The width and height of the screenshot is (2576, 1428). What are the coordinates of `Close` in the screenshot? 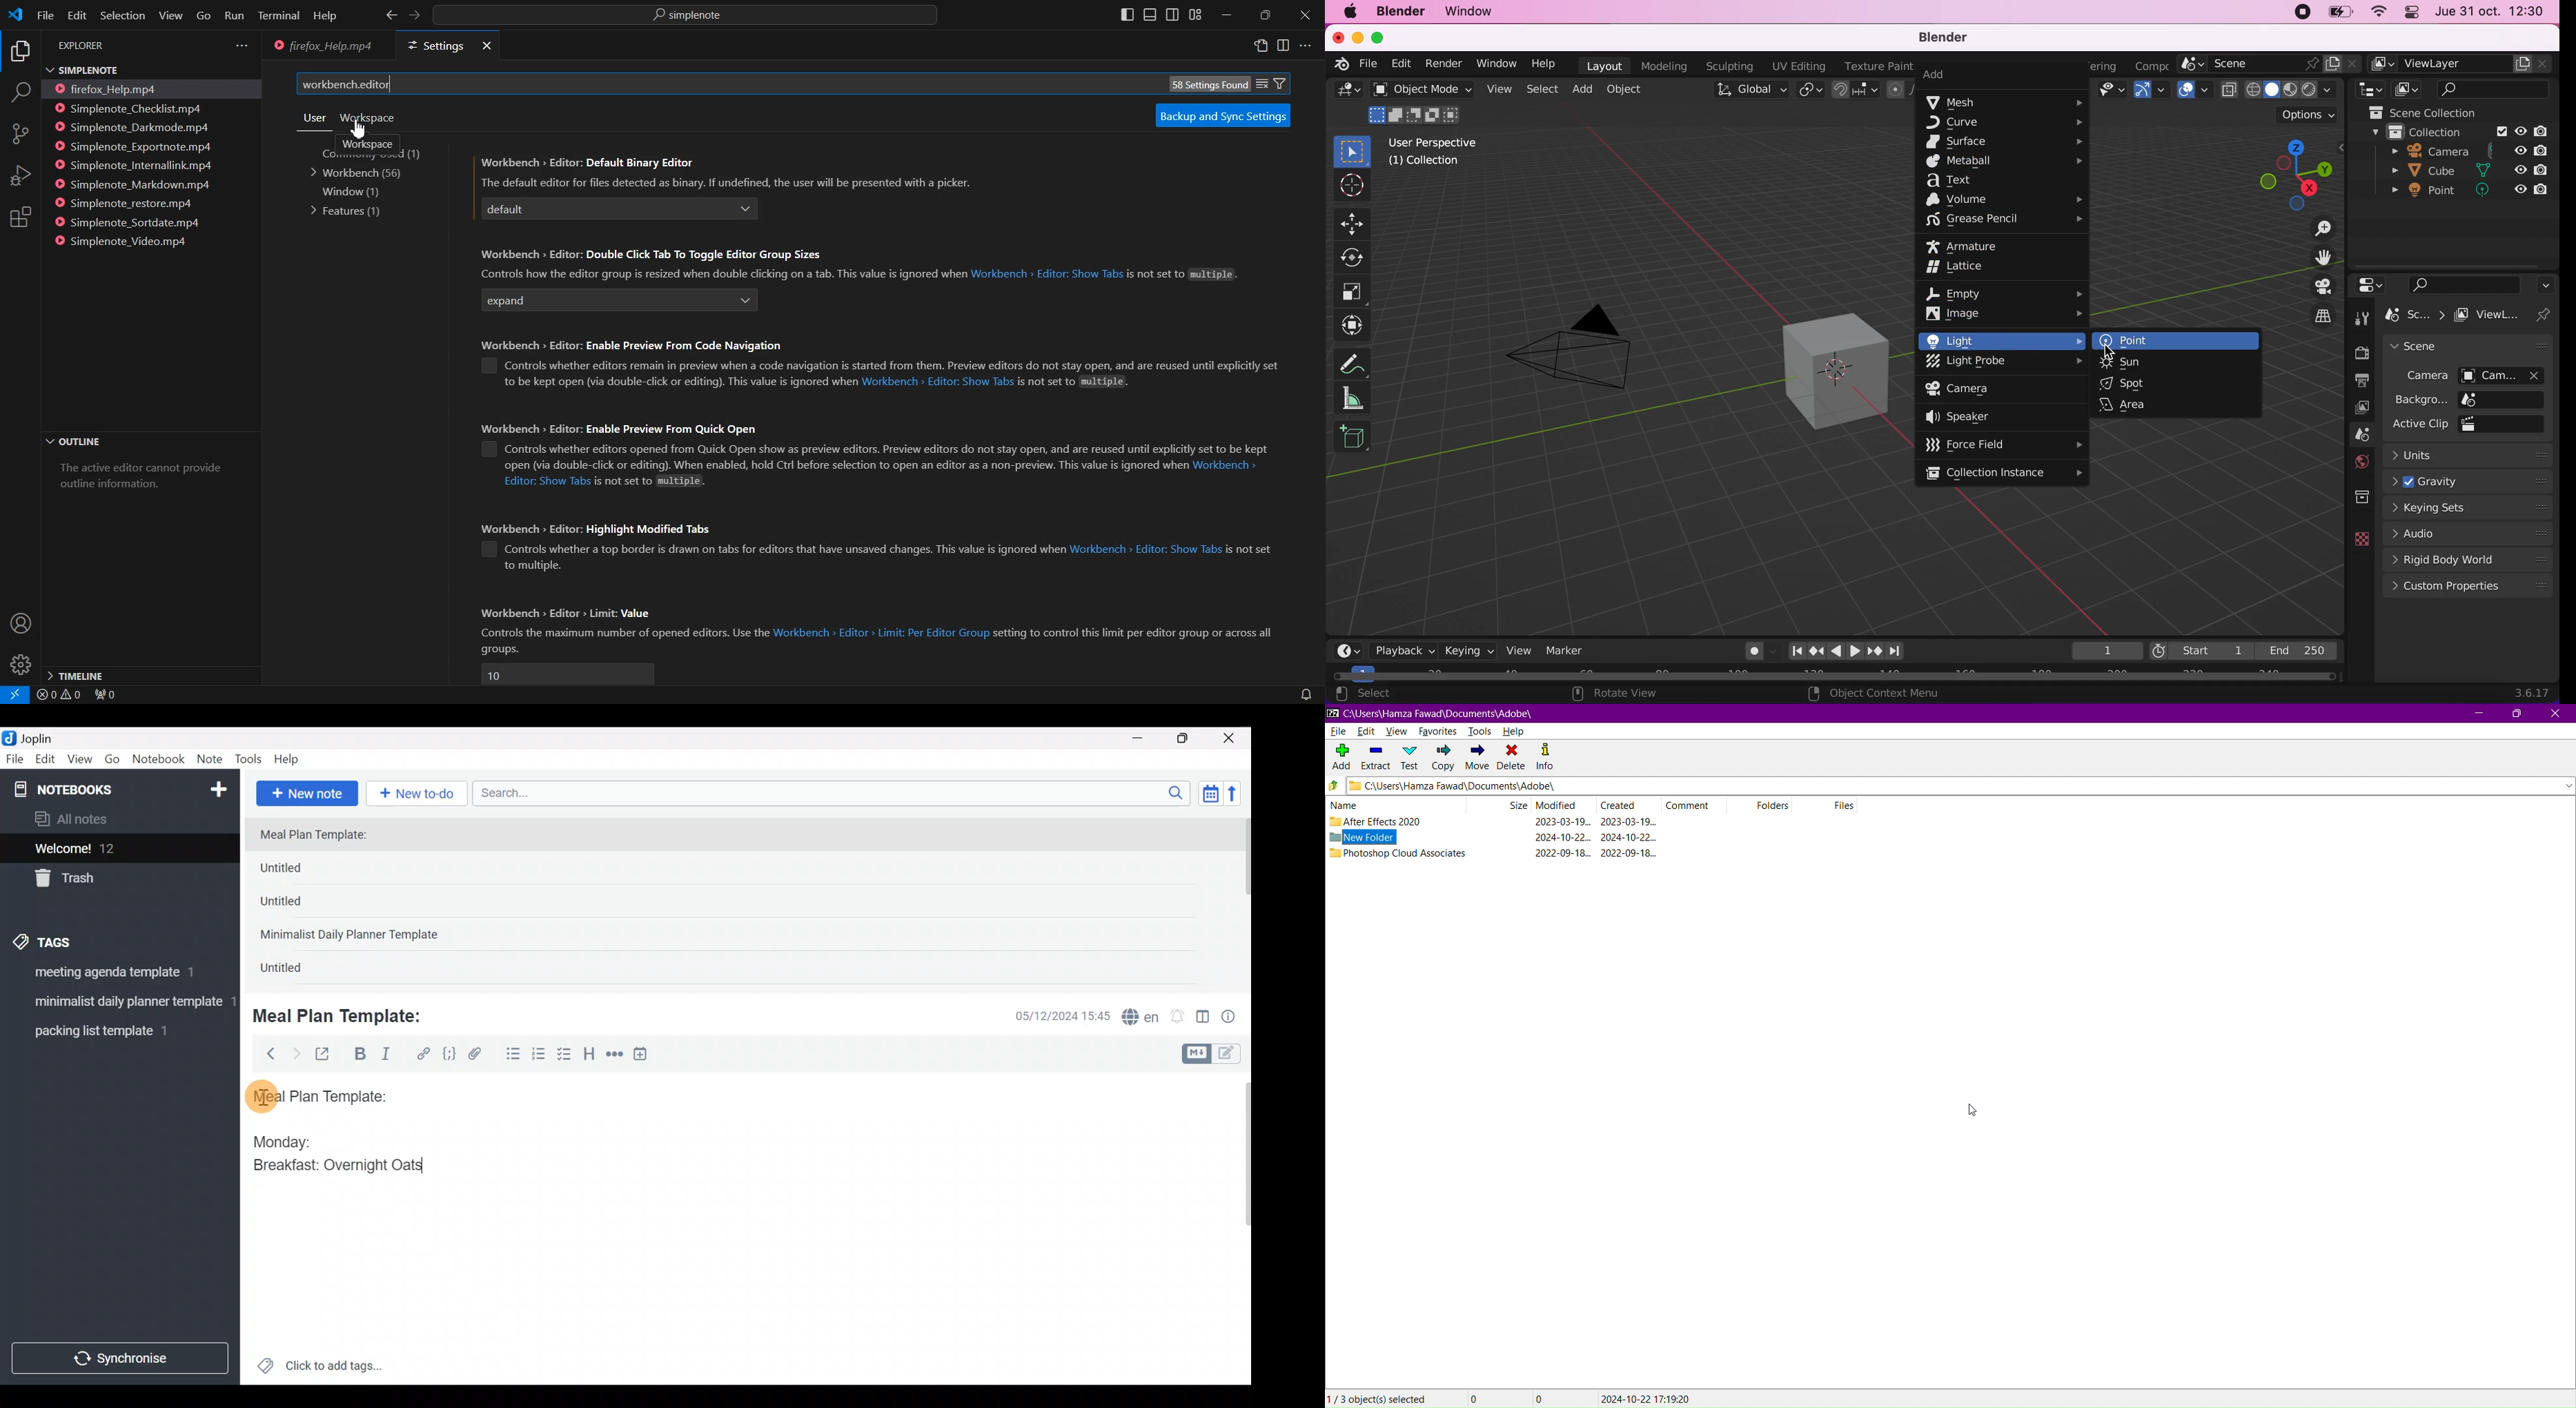 It's located at (1231, 739).